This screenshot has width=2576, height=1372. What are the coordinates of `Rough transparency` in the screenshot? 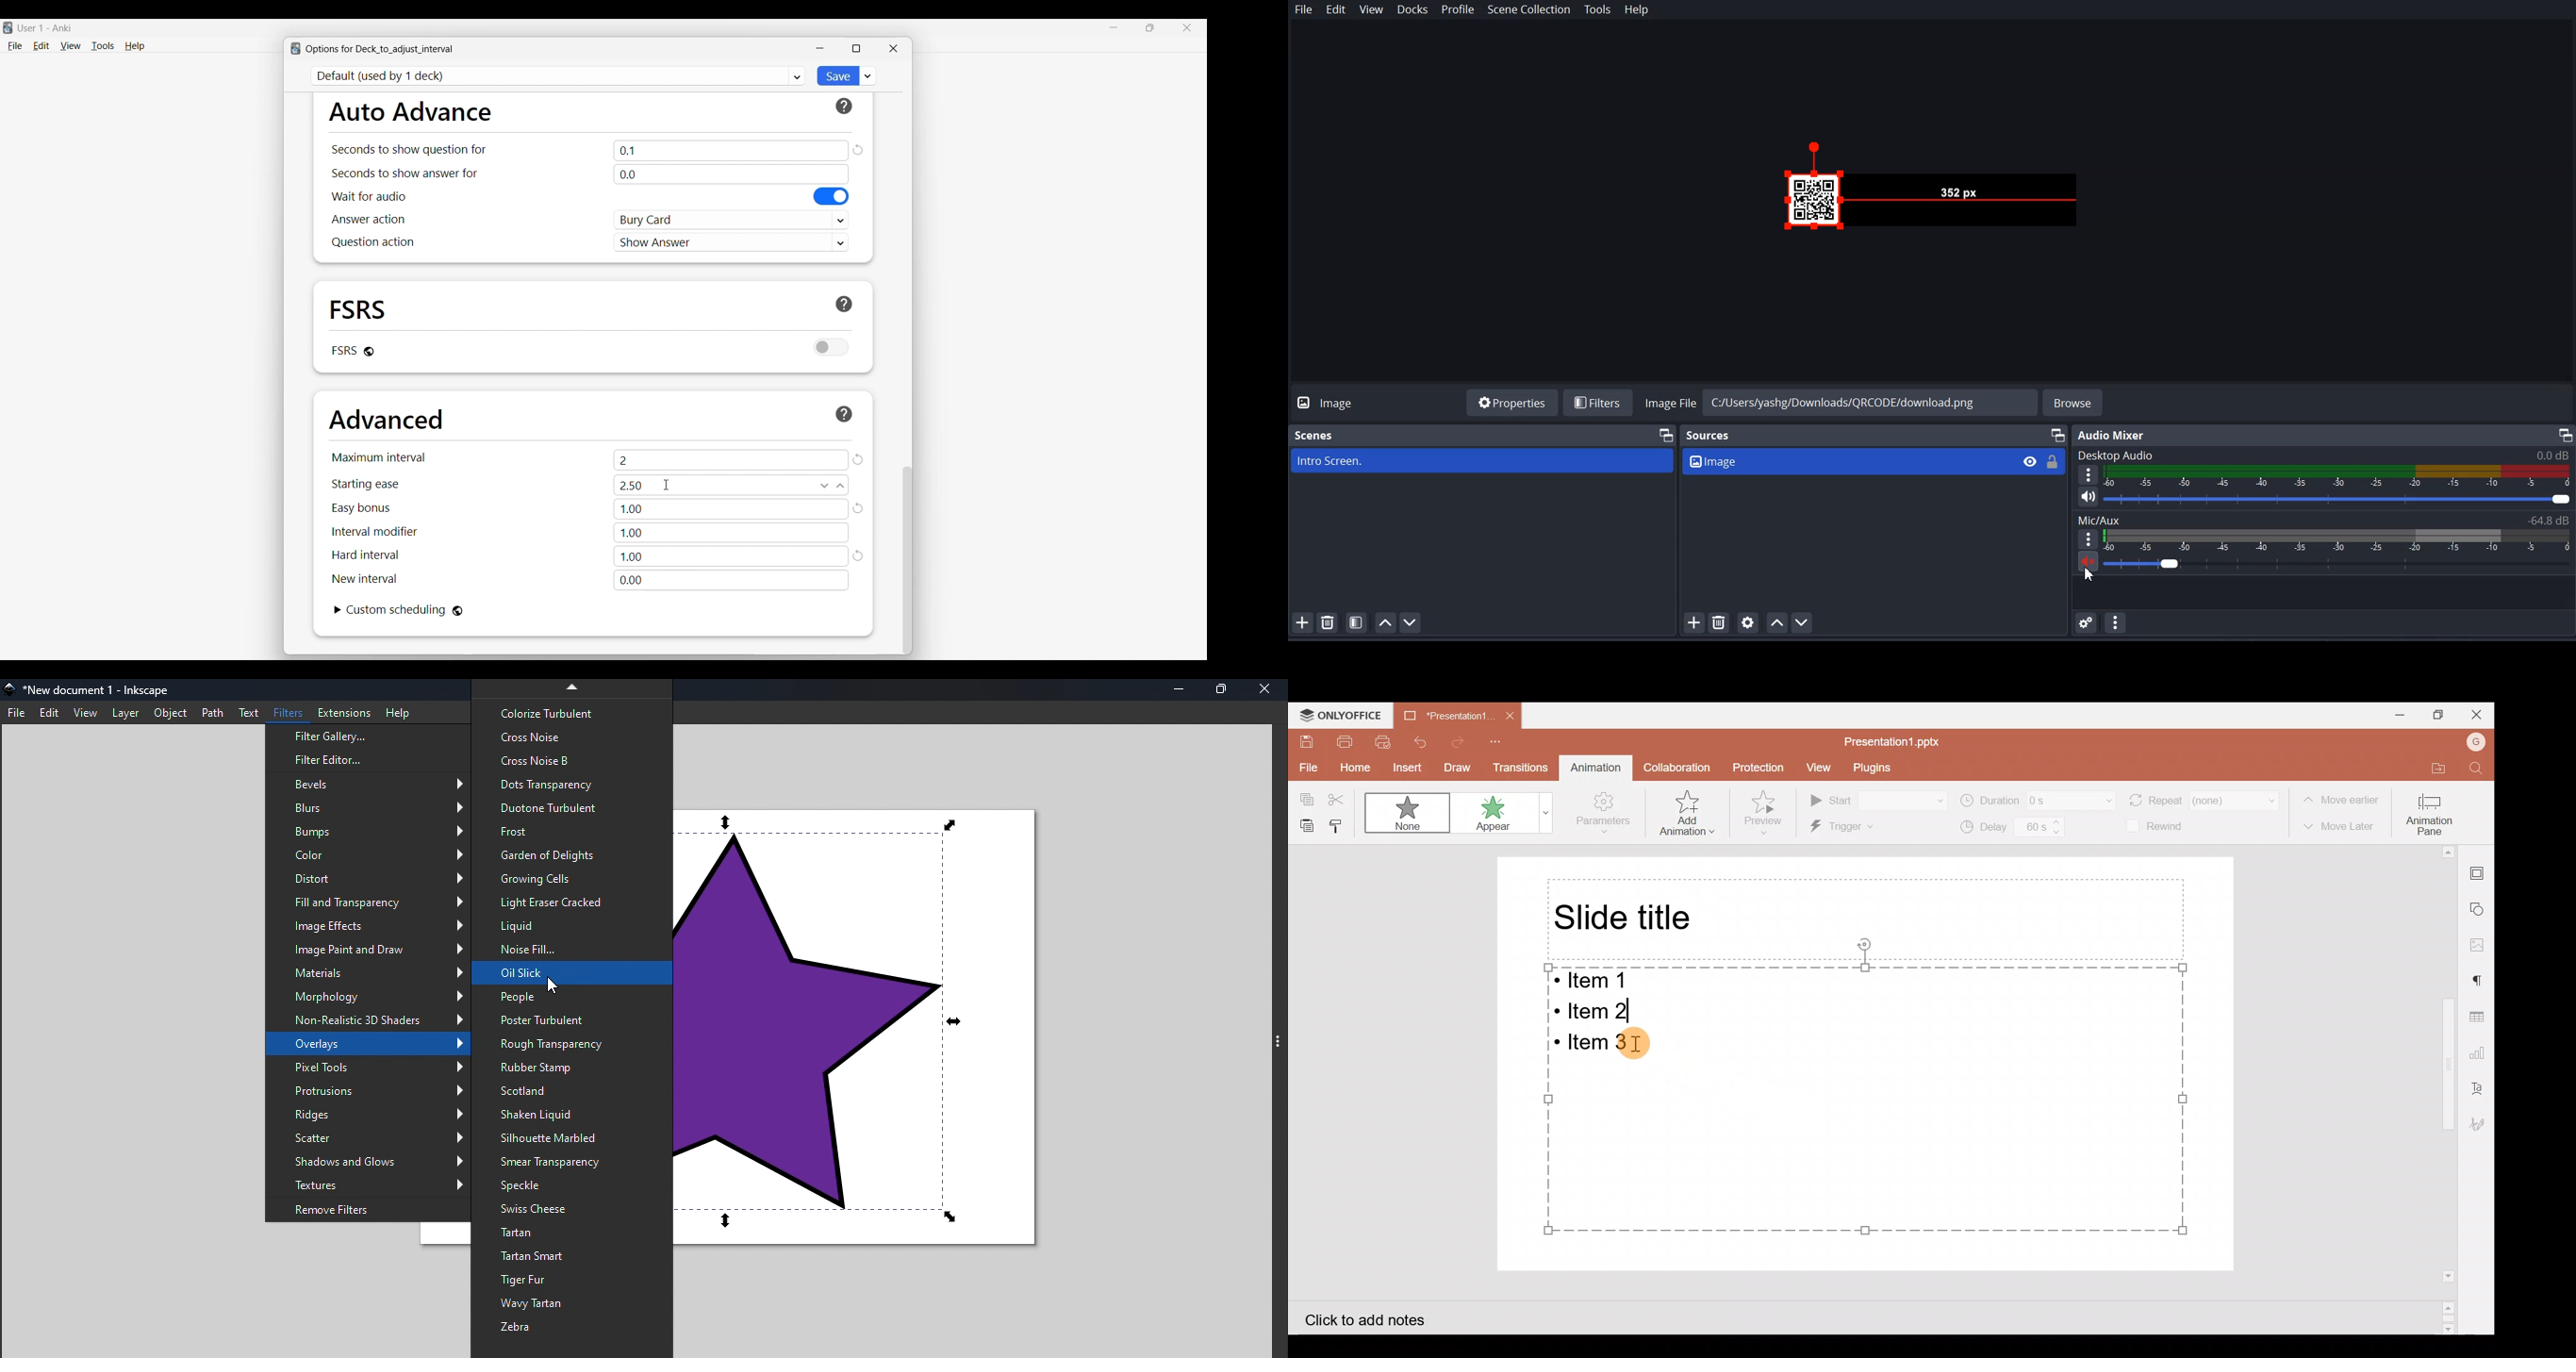 It's located at (569, 1045).